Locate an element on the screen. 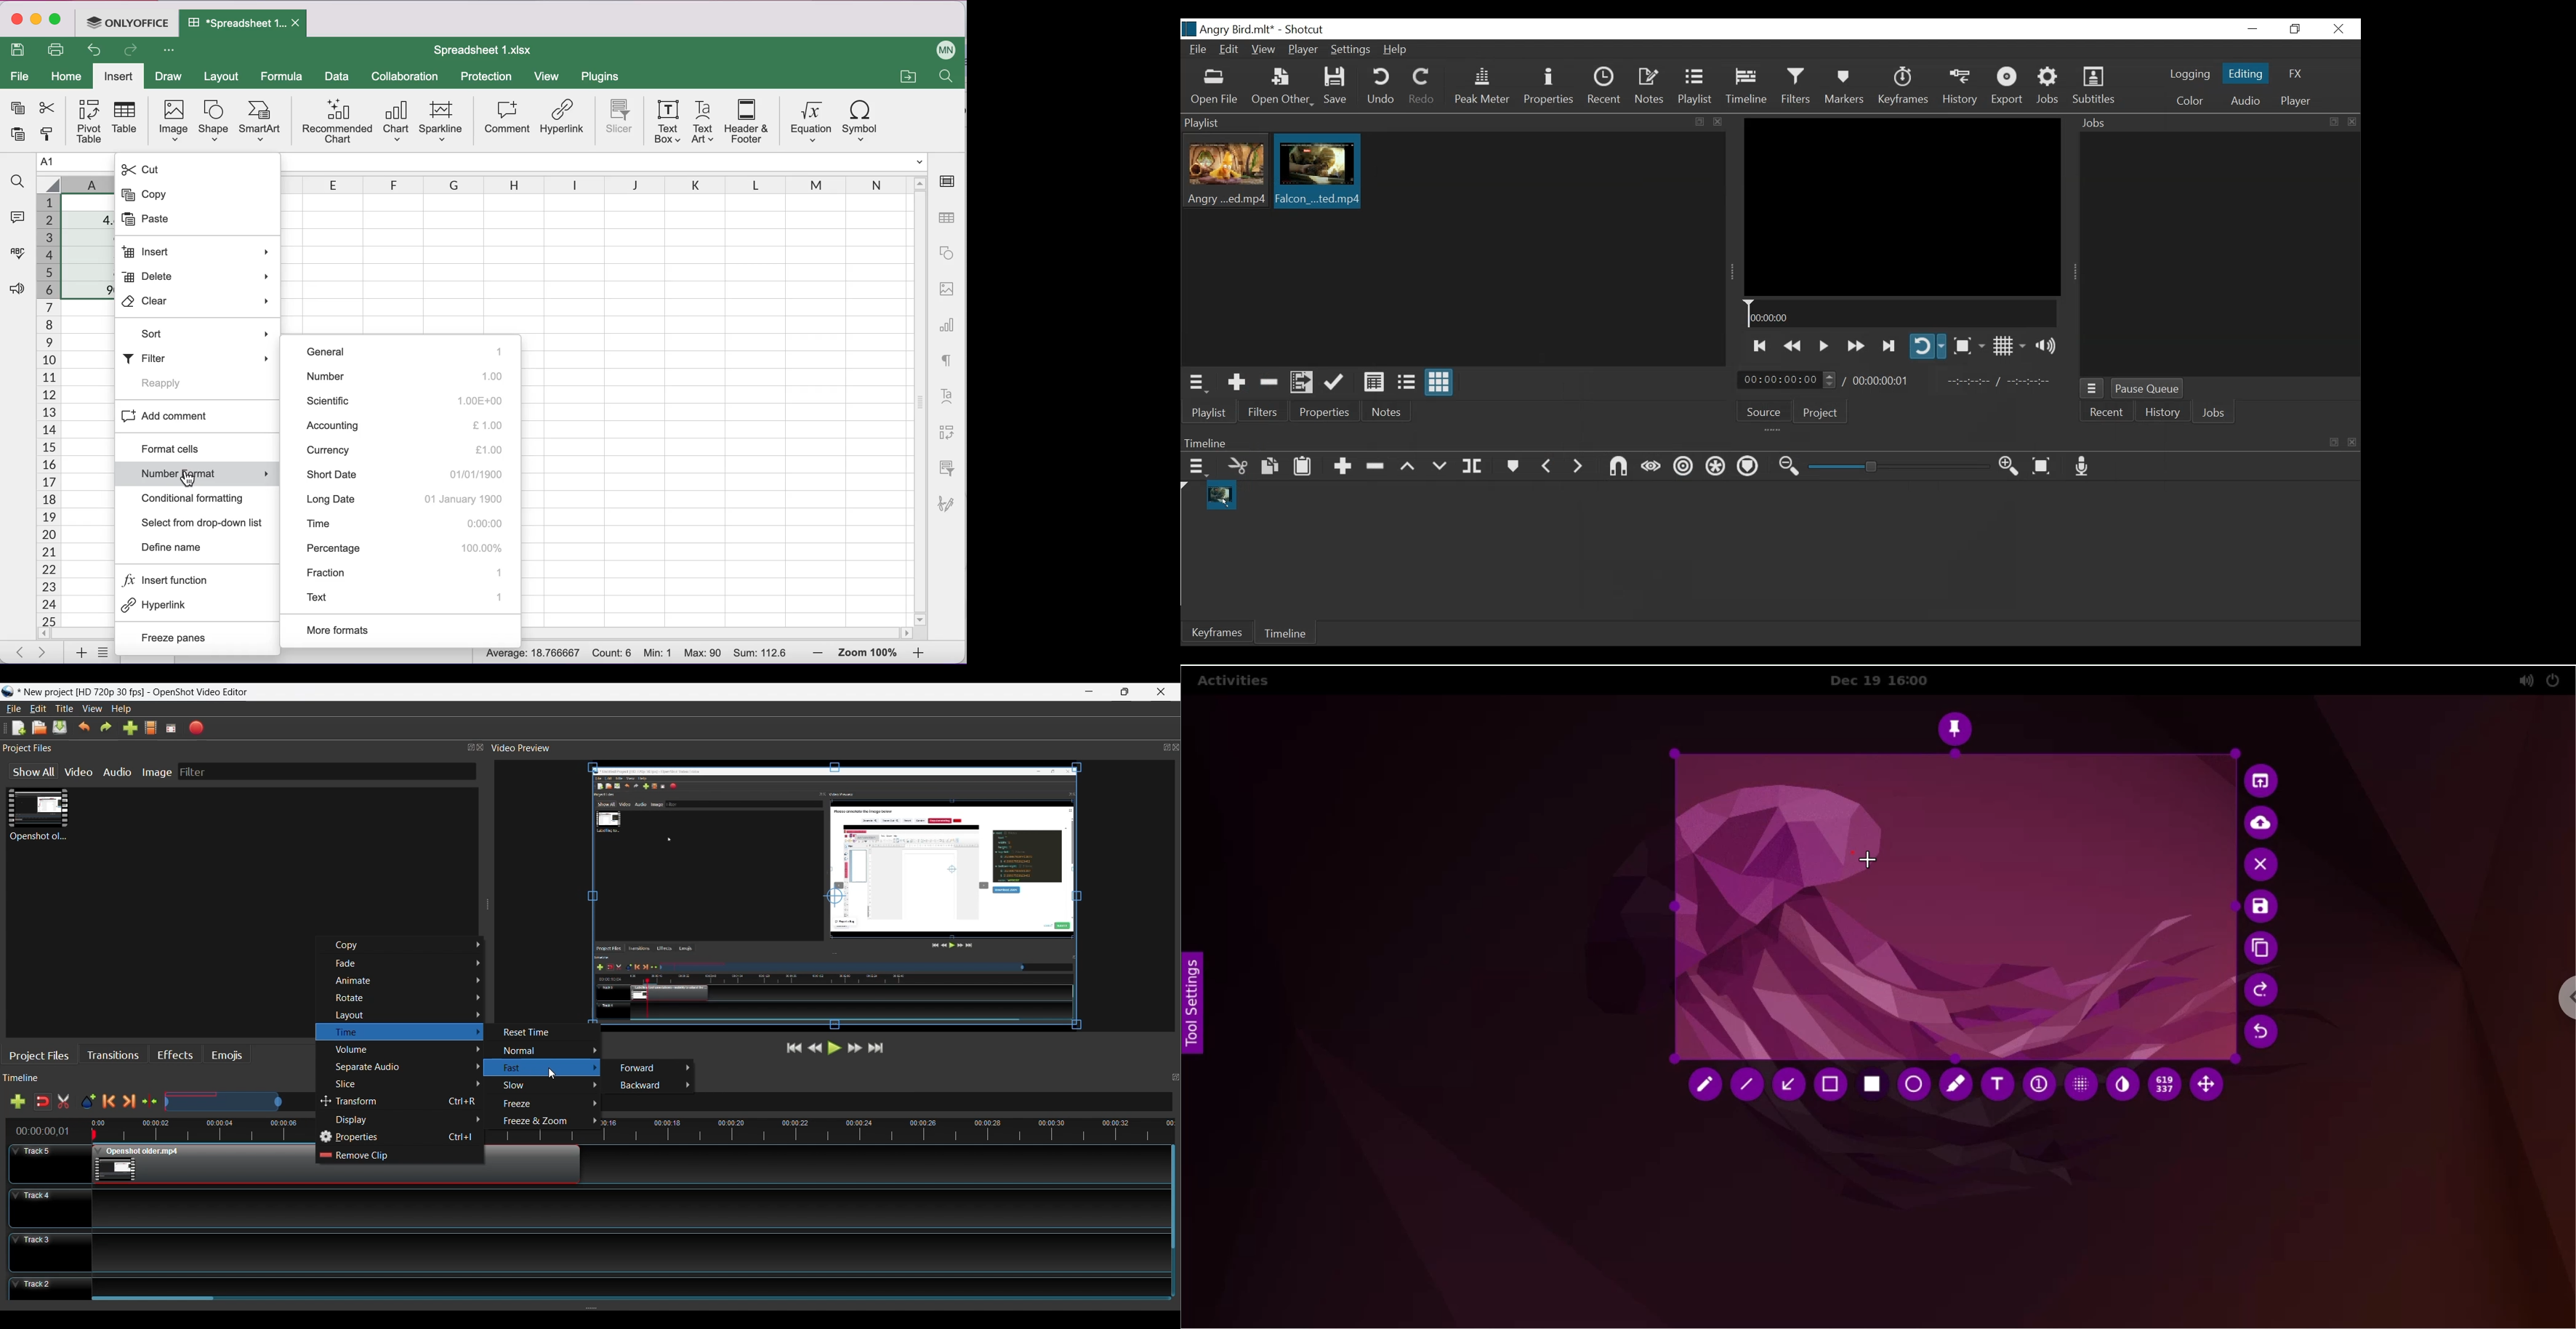 Image resolution: width=2576 pixels, height=1344 pixels. Player is located at coordinates (2296, 102).